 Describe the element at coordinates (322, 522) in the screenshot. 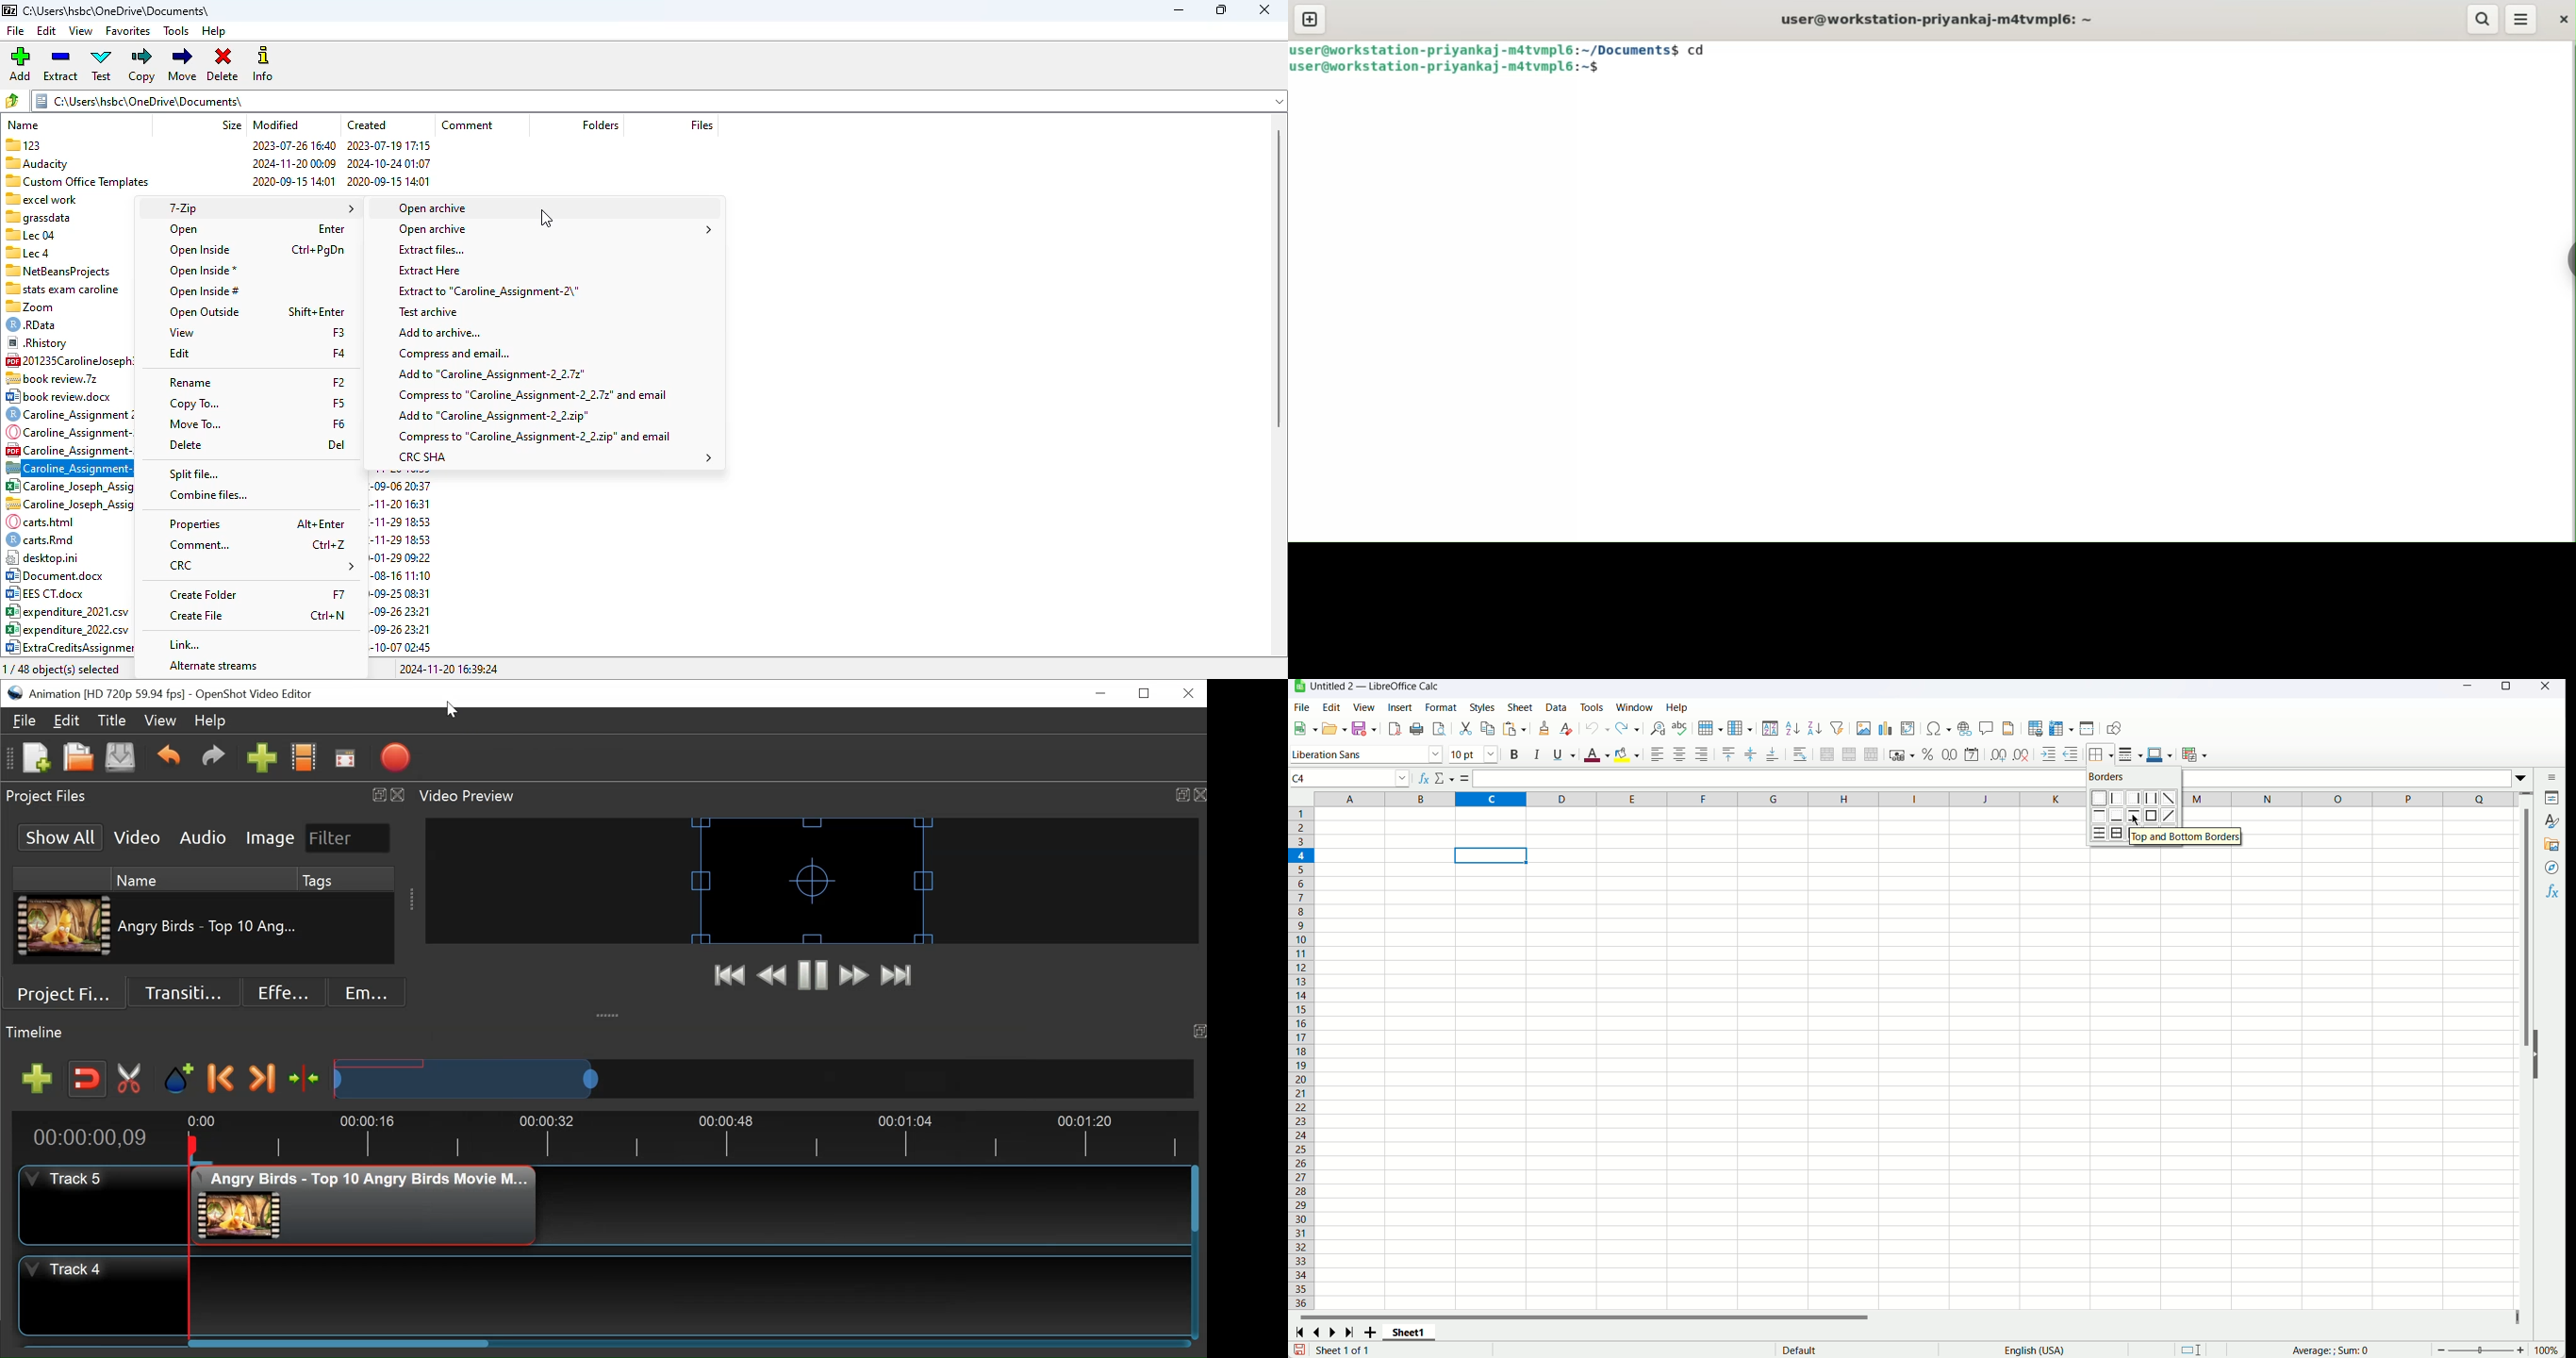

I see `shortcut for properties` at that location.